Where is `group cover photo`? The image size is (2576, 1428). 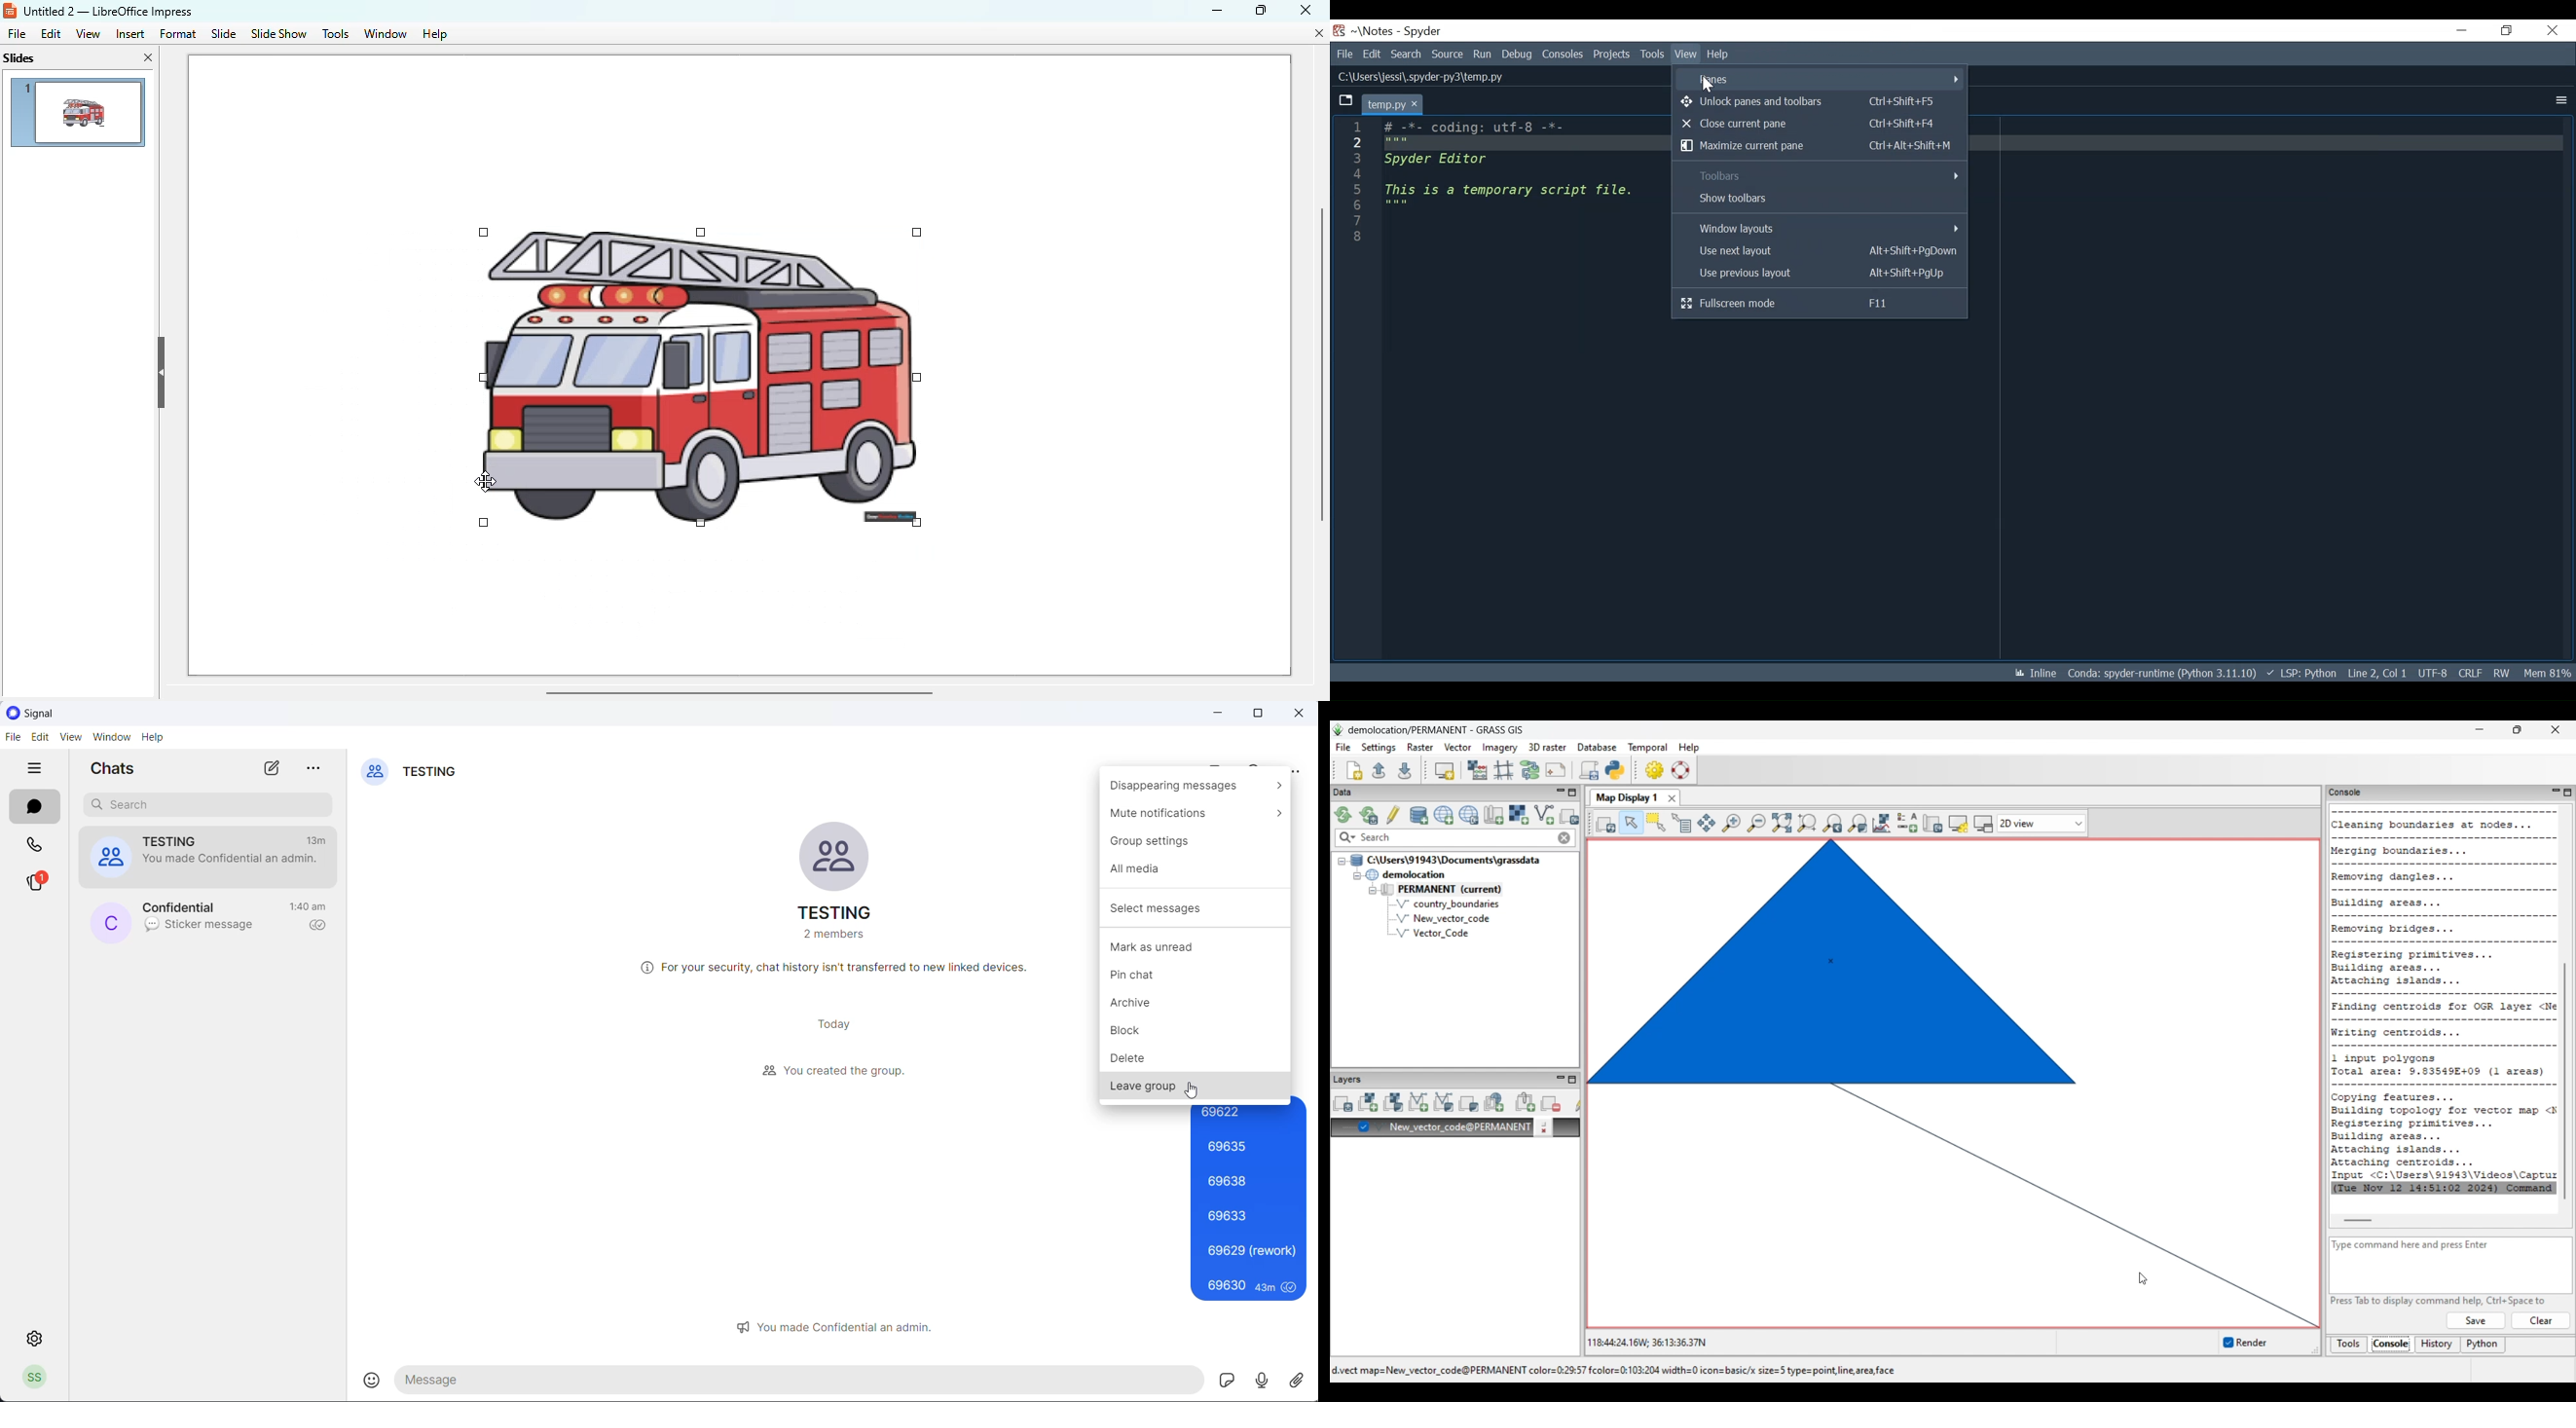
group cover photo is located at coordinates (375, 774).